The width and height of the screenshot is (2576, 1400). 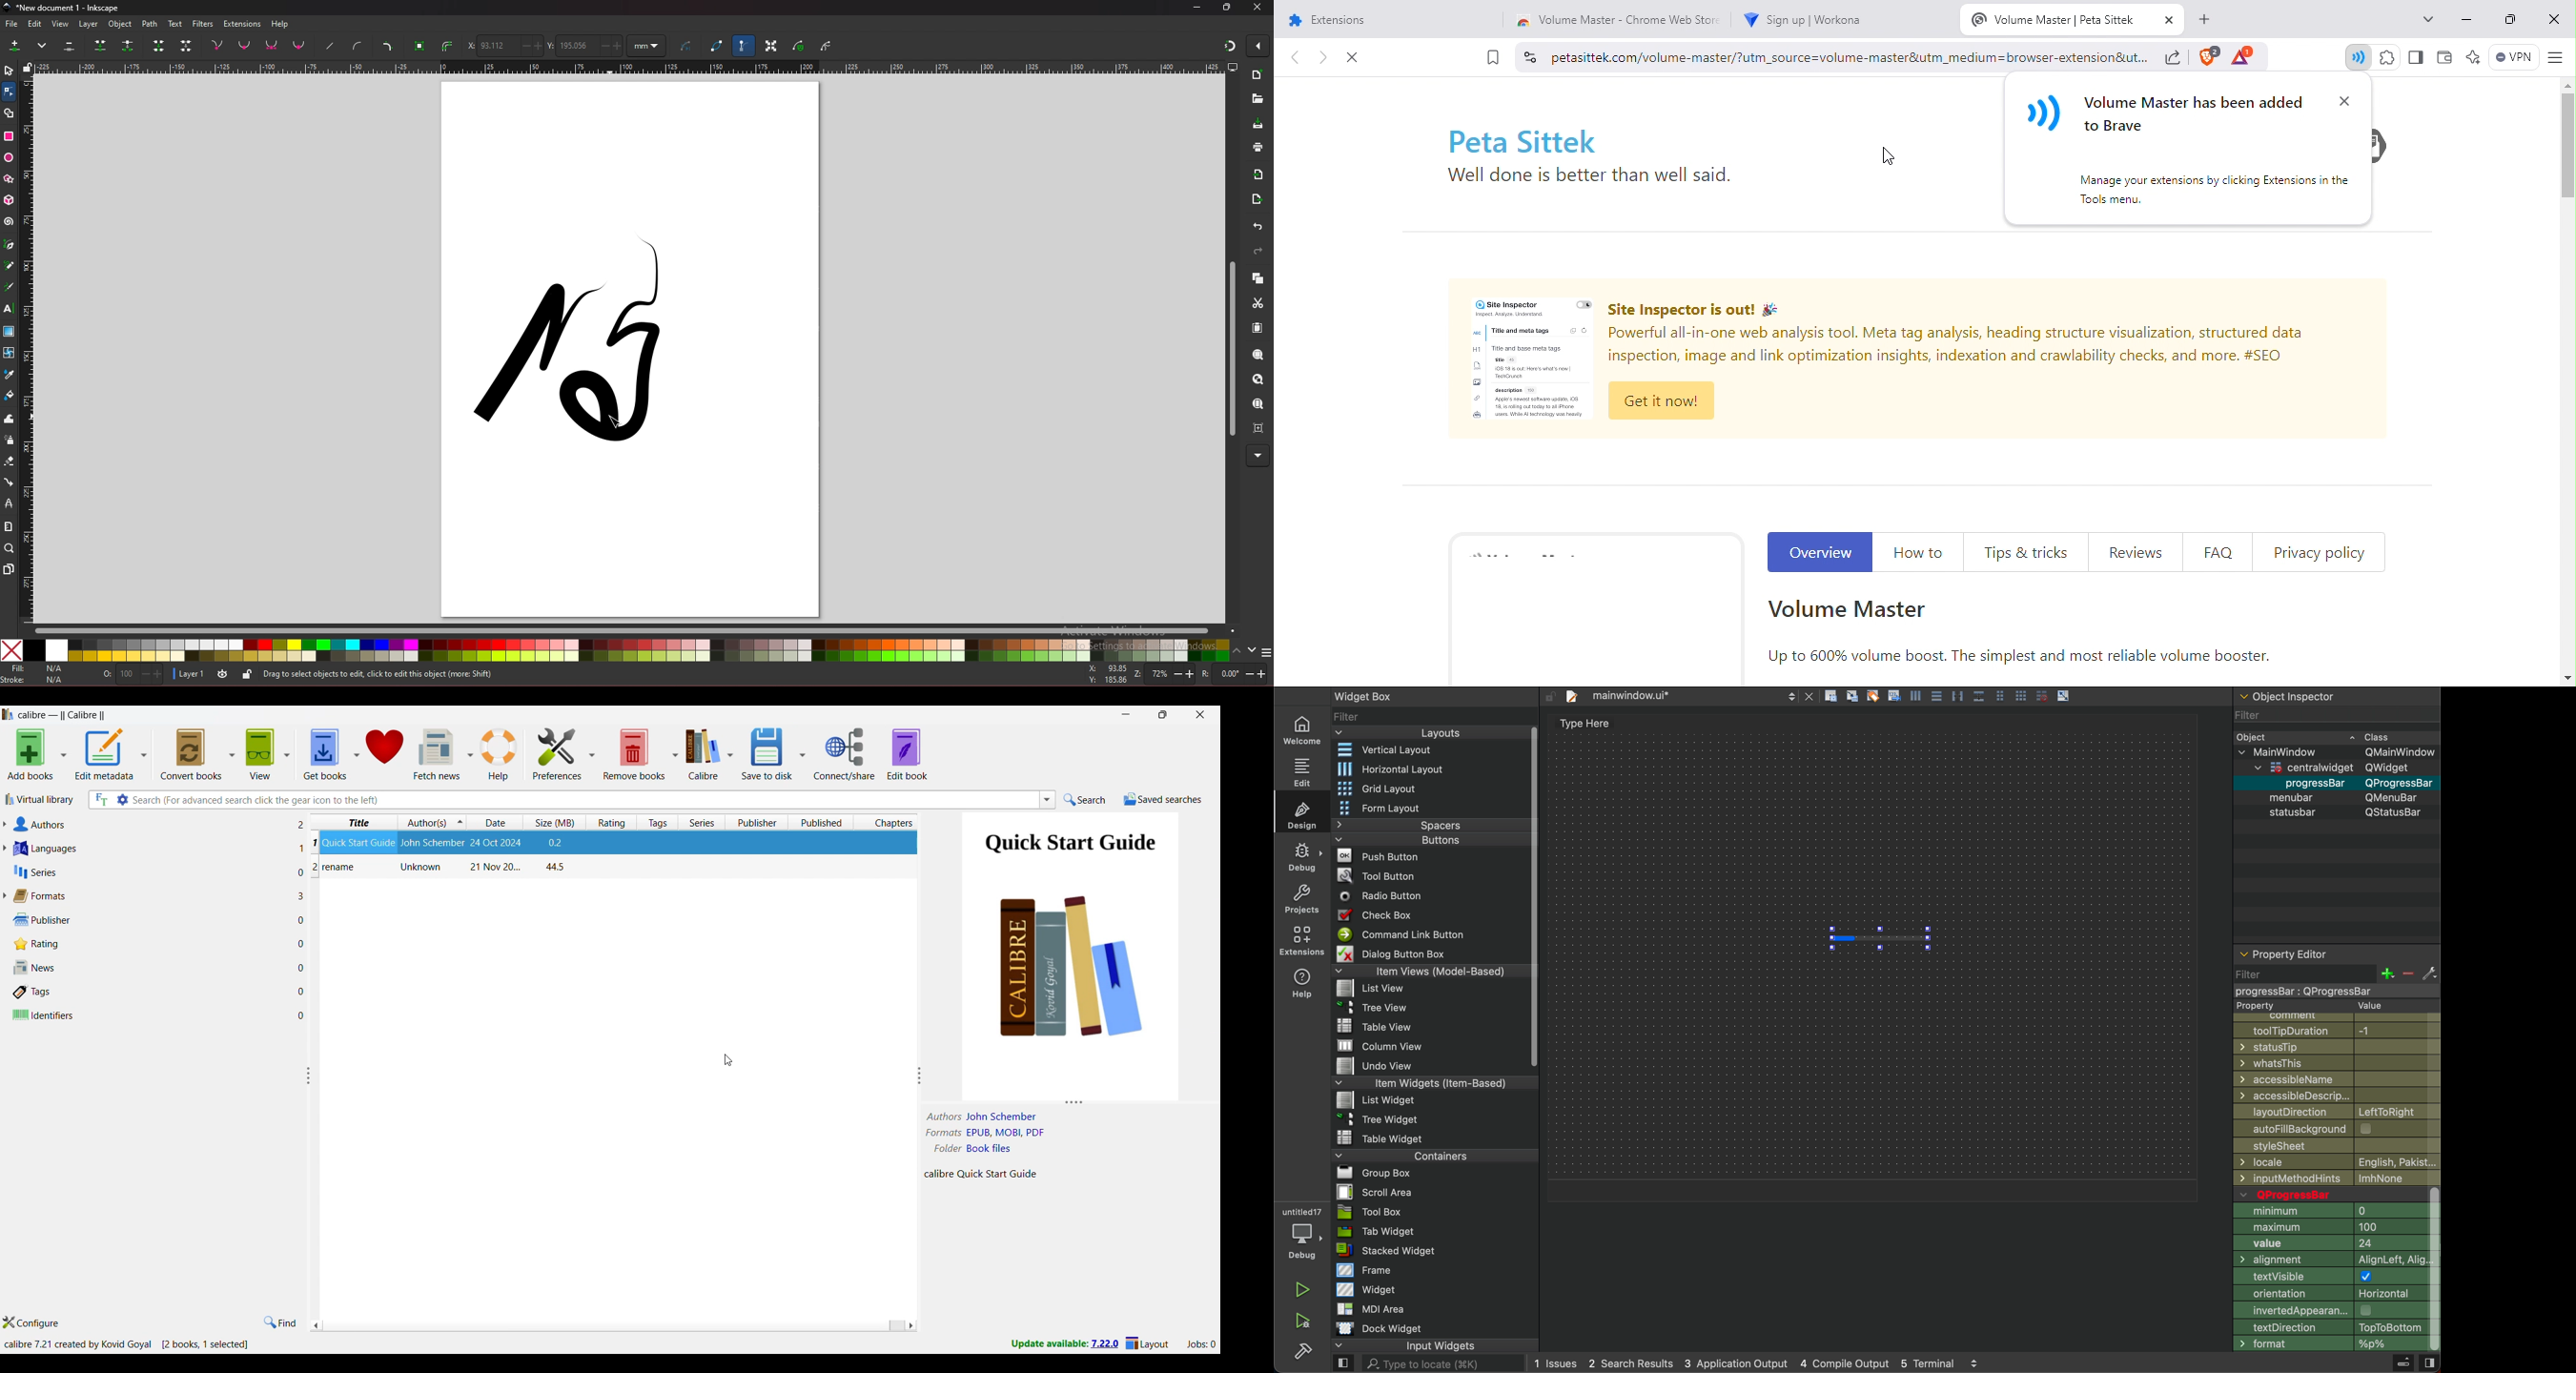 I want to click on welcome, so click(x=1301, y=729).